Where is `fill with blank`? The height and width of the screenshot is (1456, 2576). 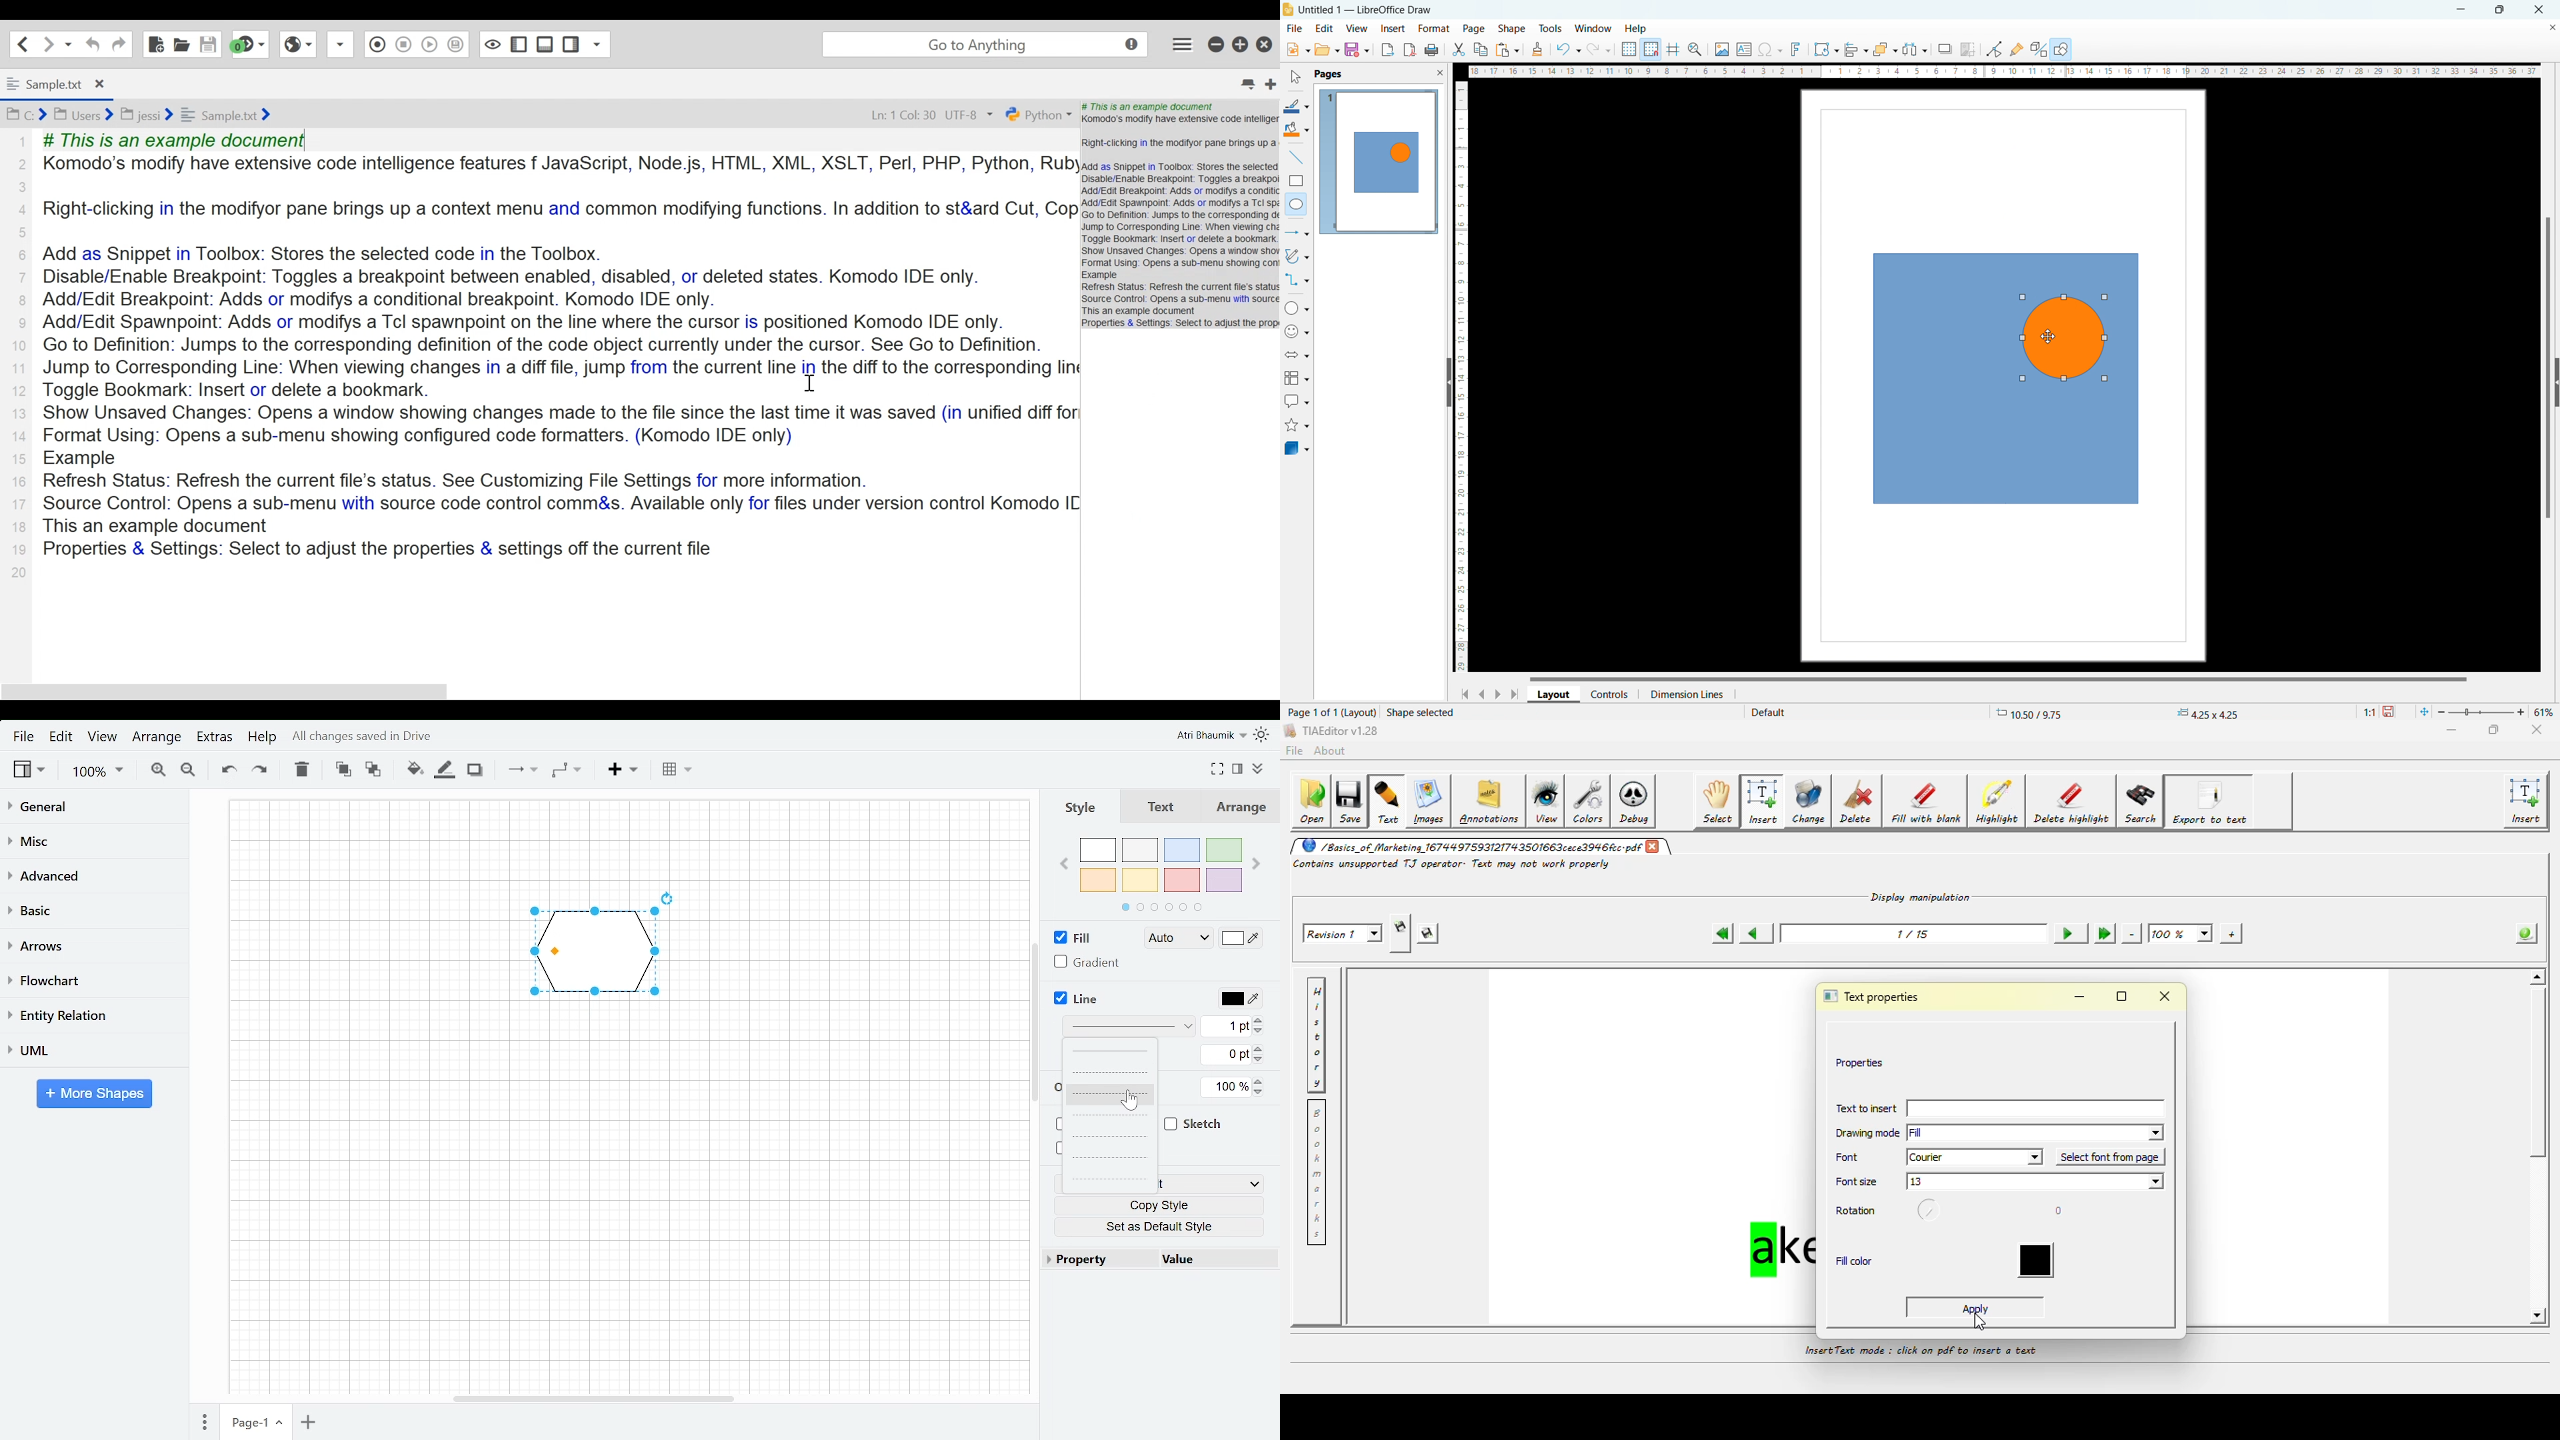
fill with blank is located at coordinates (1927, 803).